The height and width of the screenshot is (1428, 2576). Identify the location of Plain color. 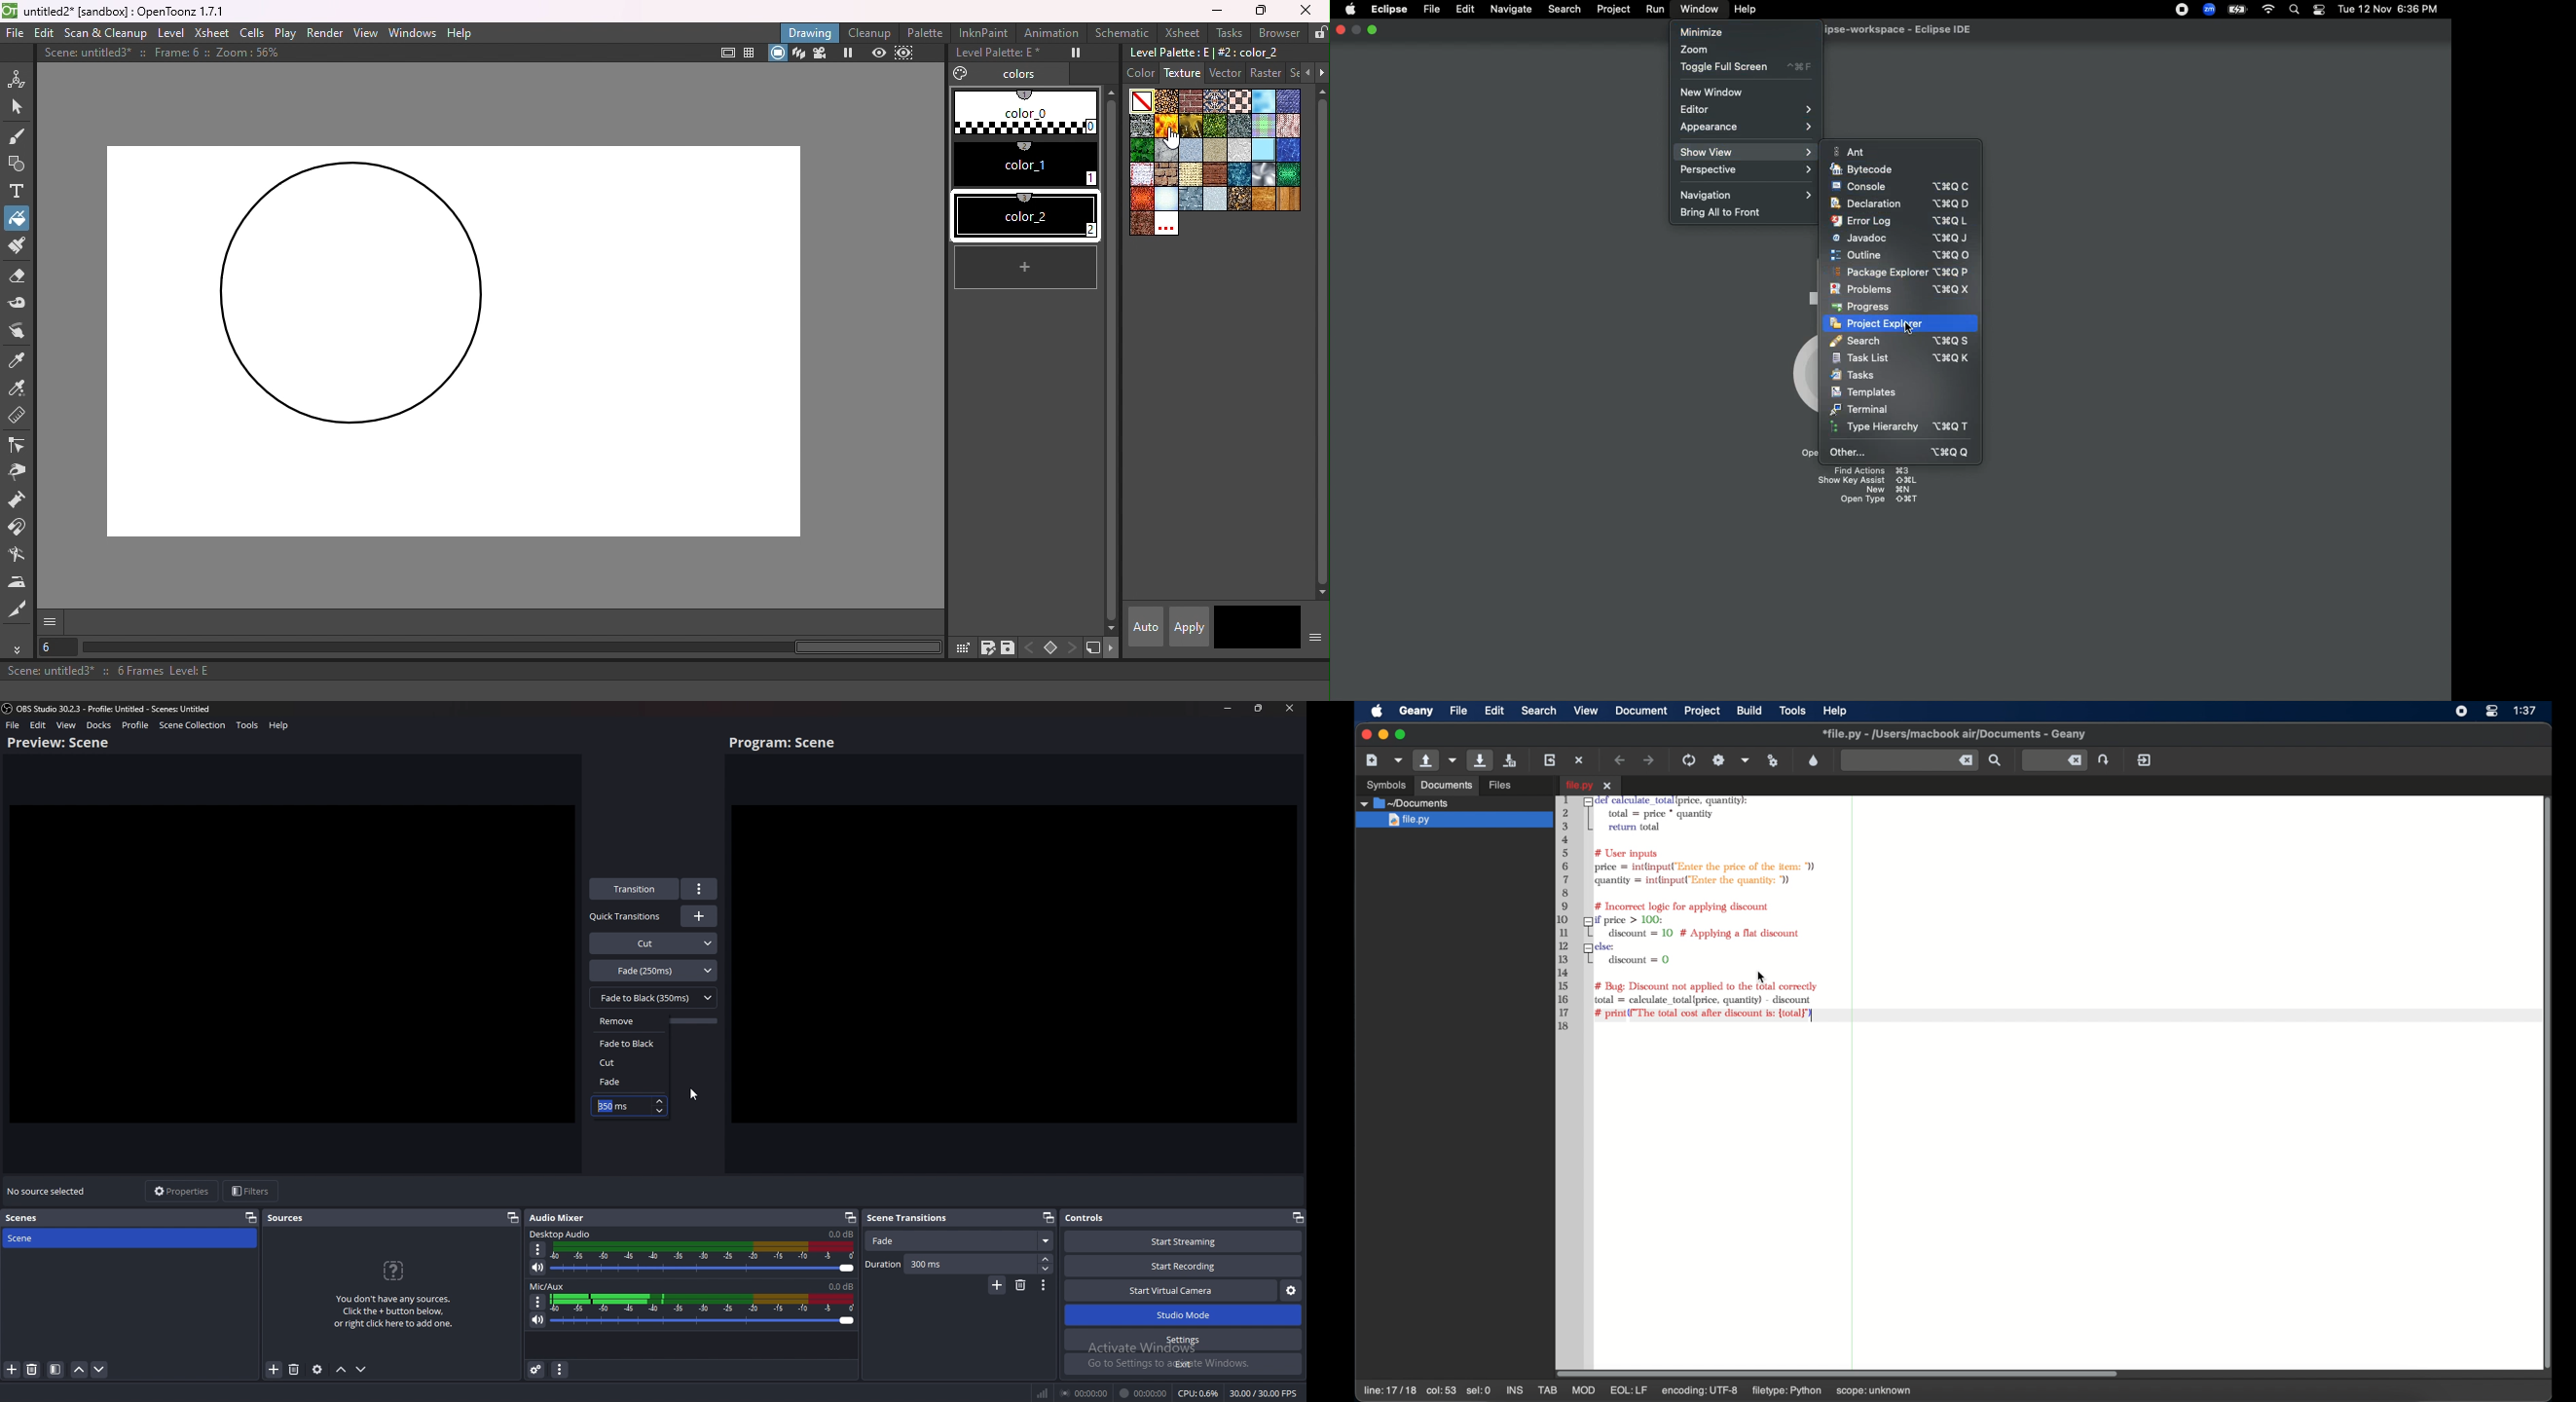
(1141, 100).